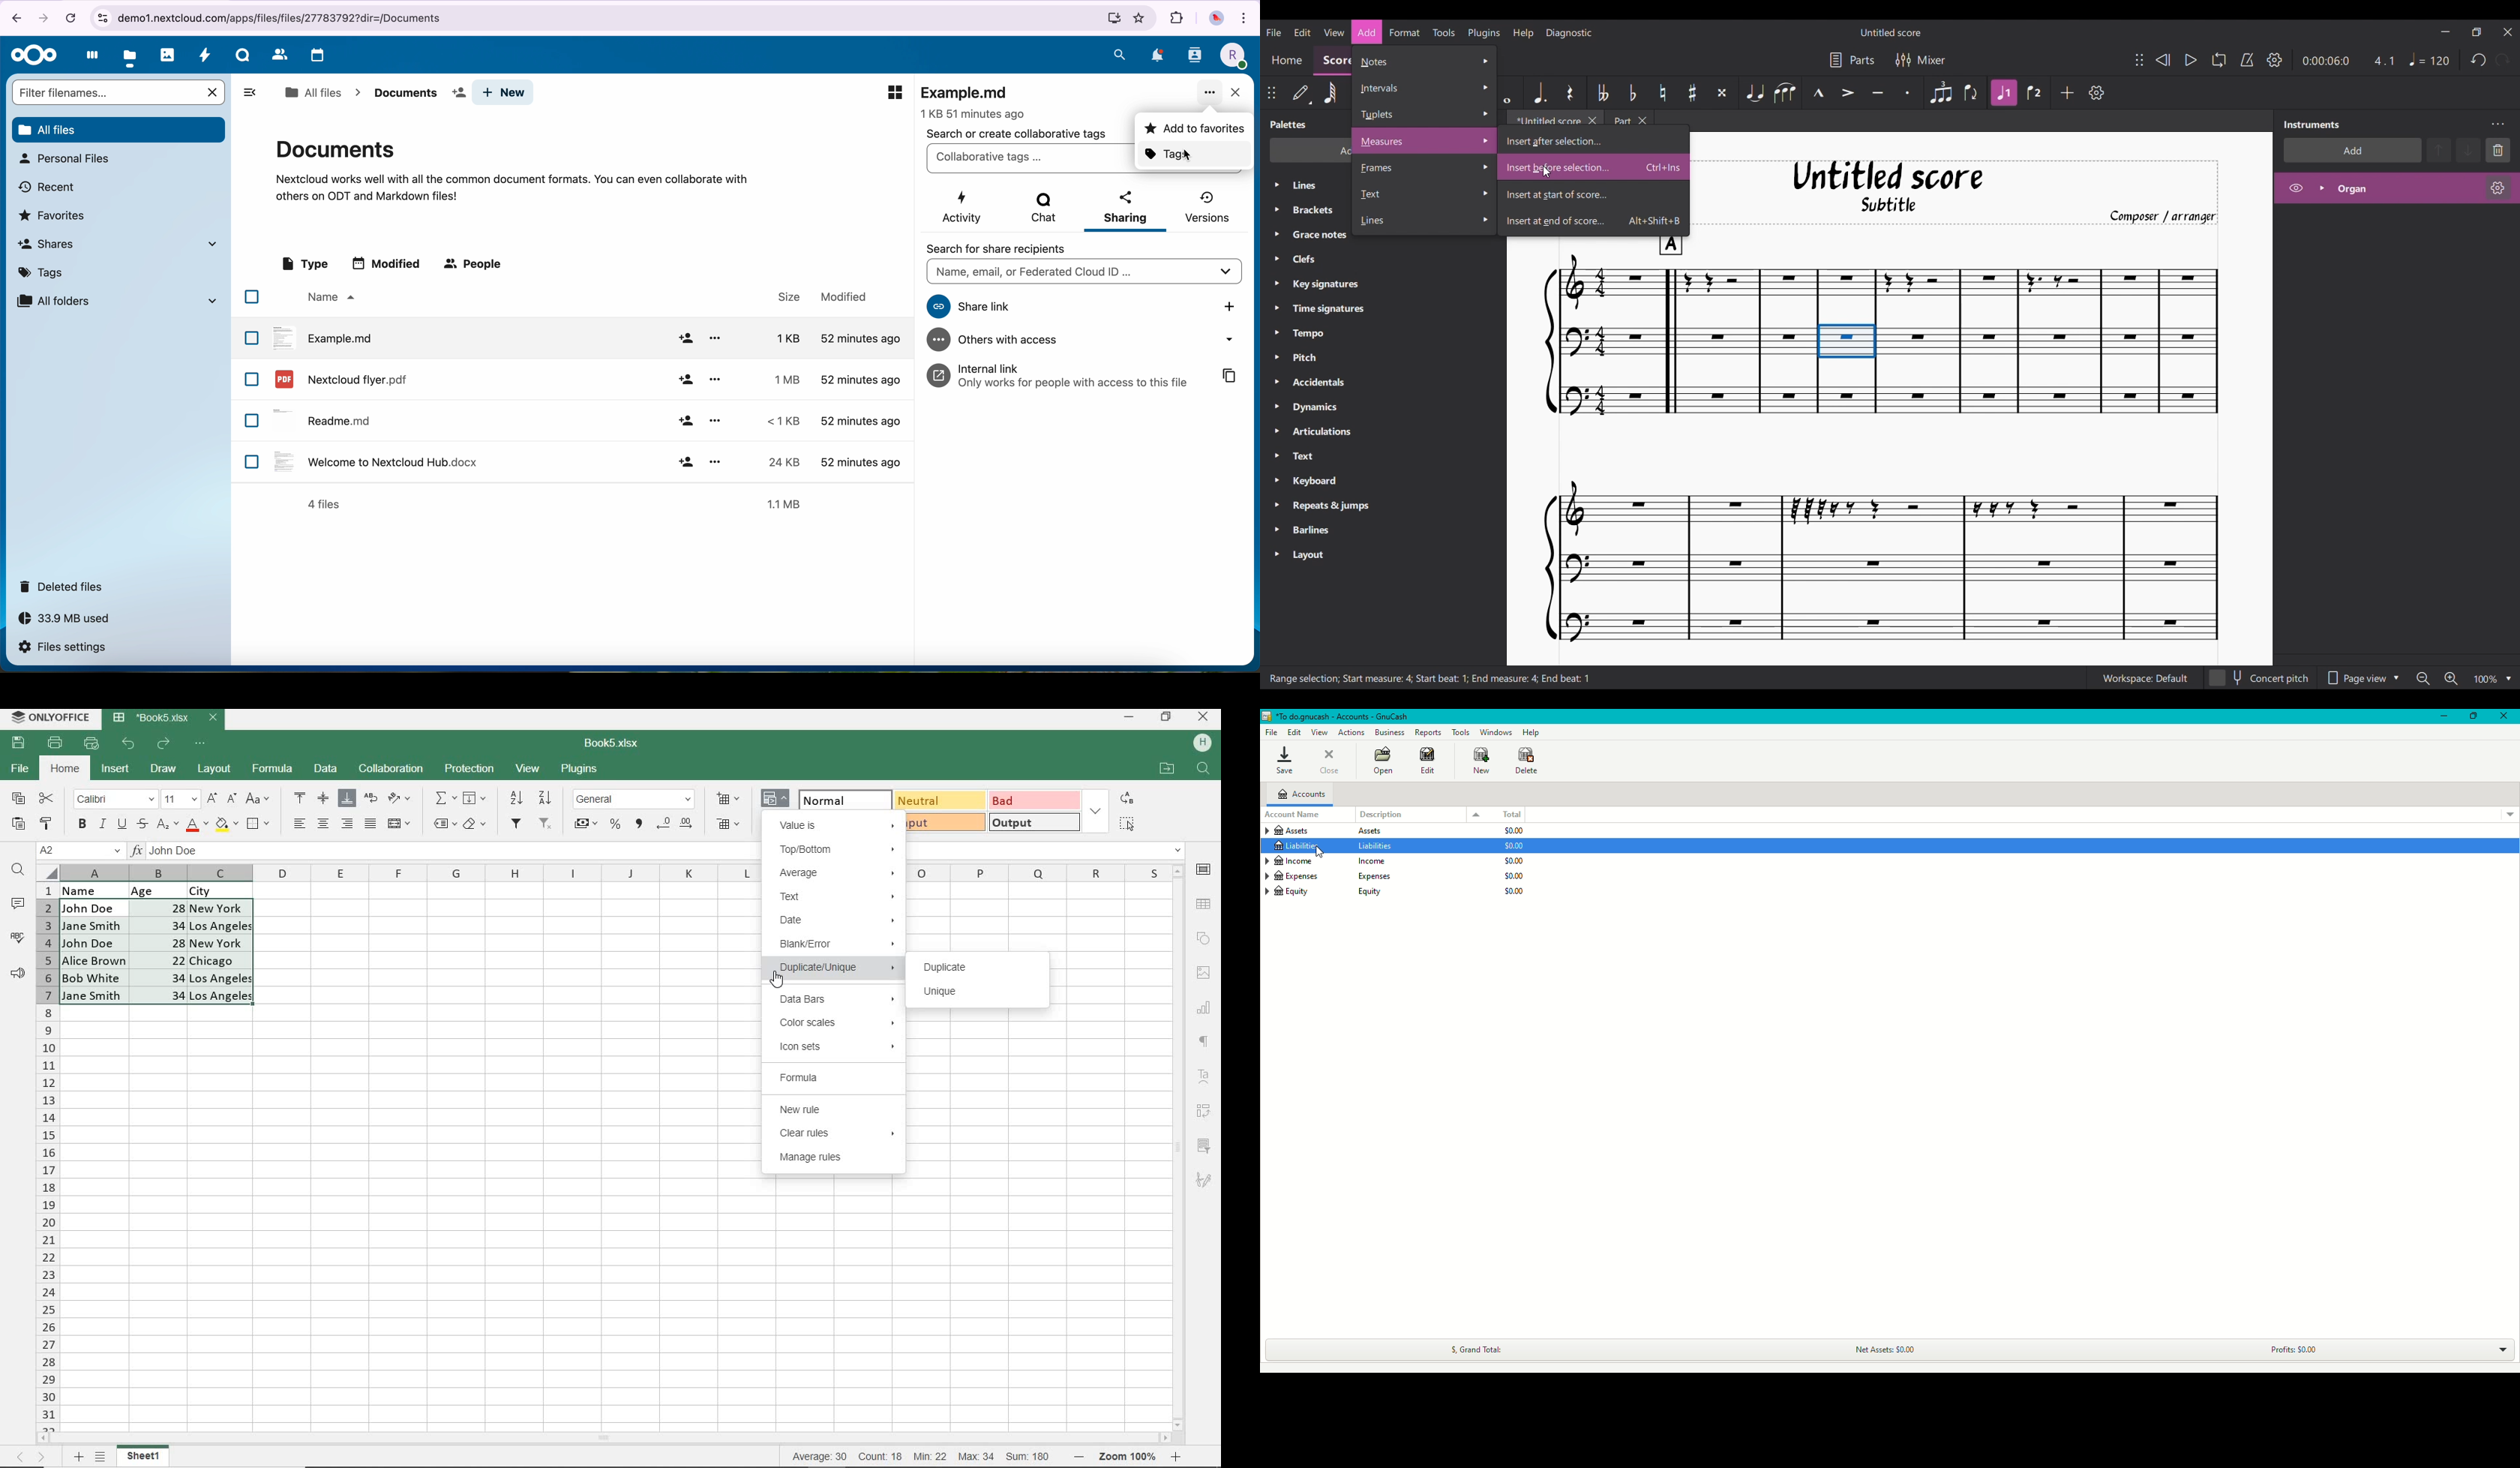  What do you see at coordinates (47, 798) in the screenshot?
I see `CUT` at bounding box center [47, 798].